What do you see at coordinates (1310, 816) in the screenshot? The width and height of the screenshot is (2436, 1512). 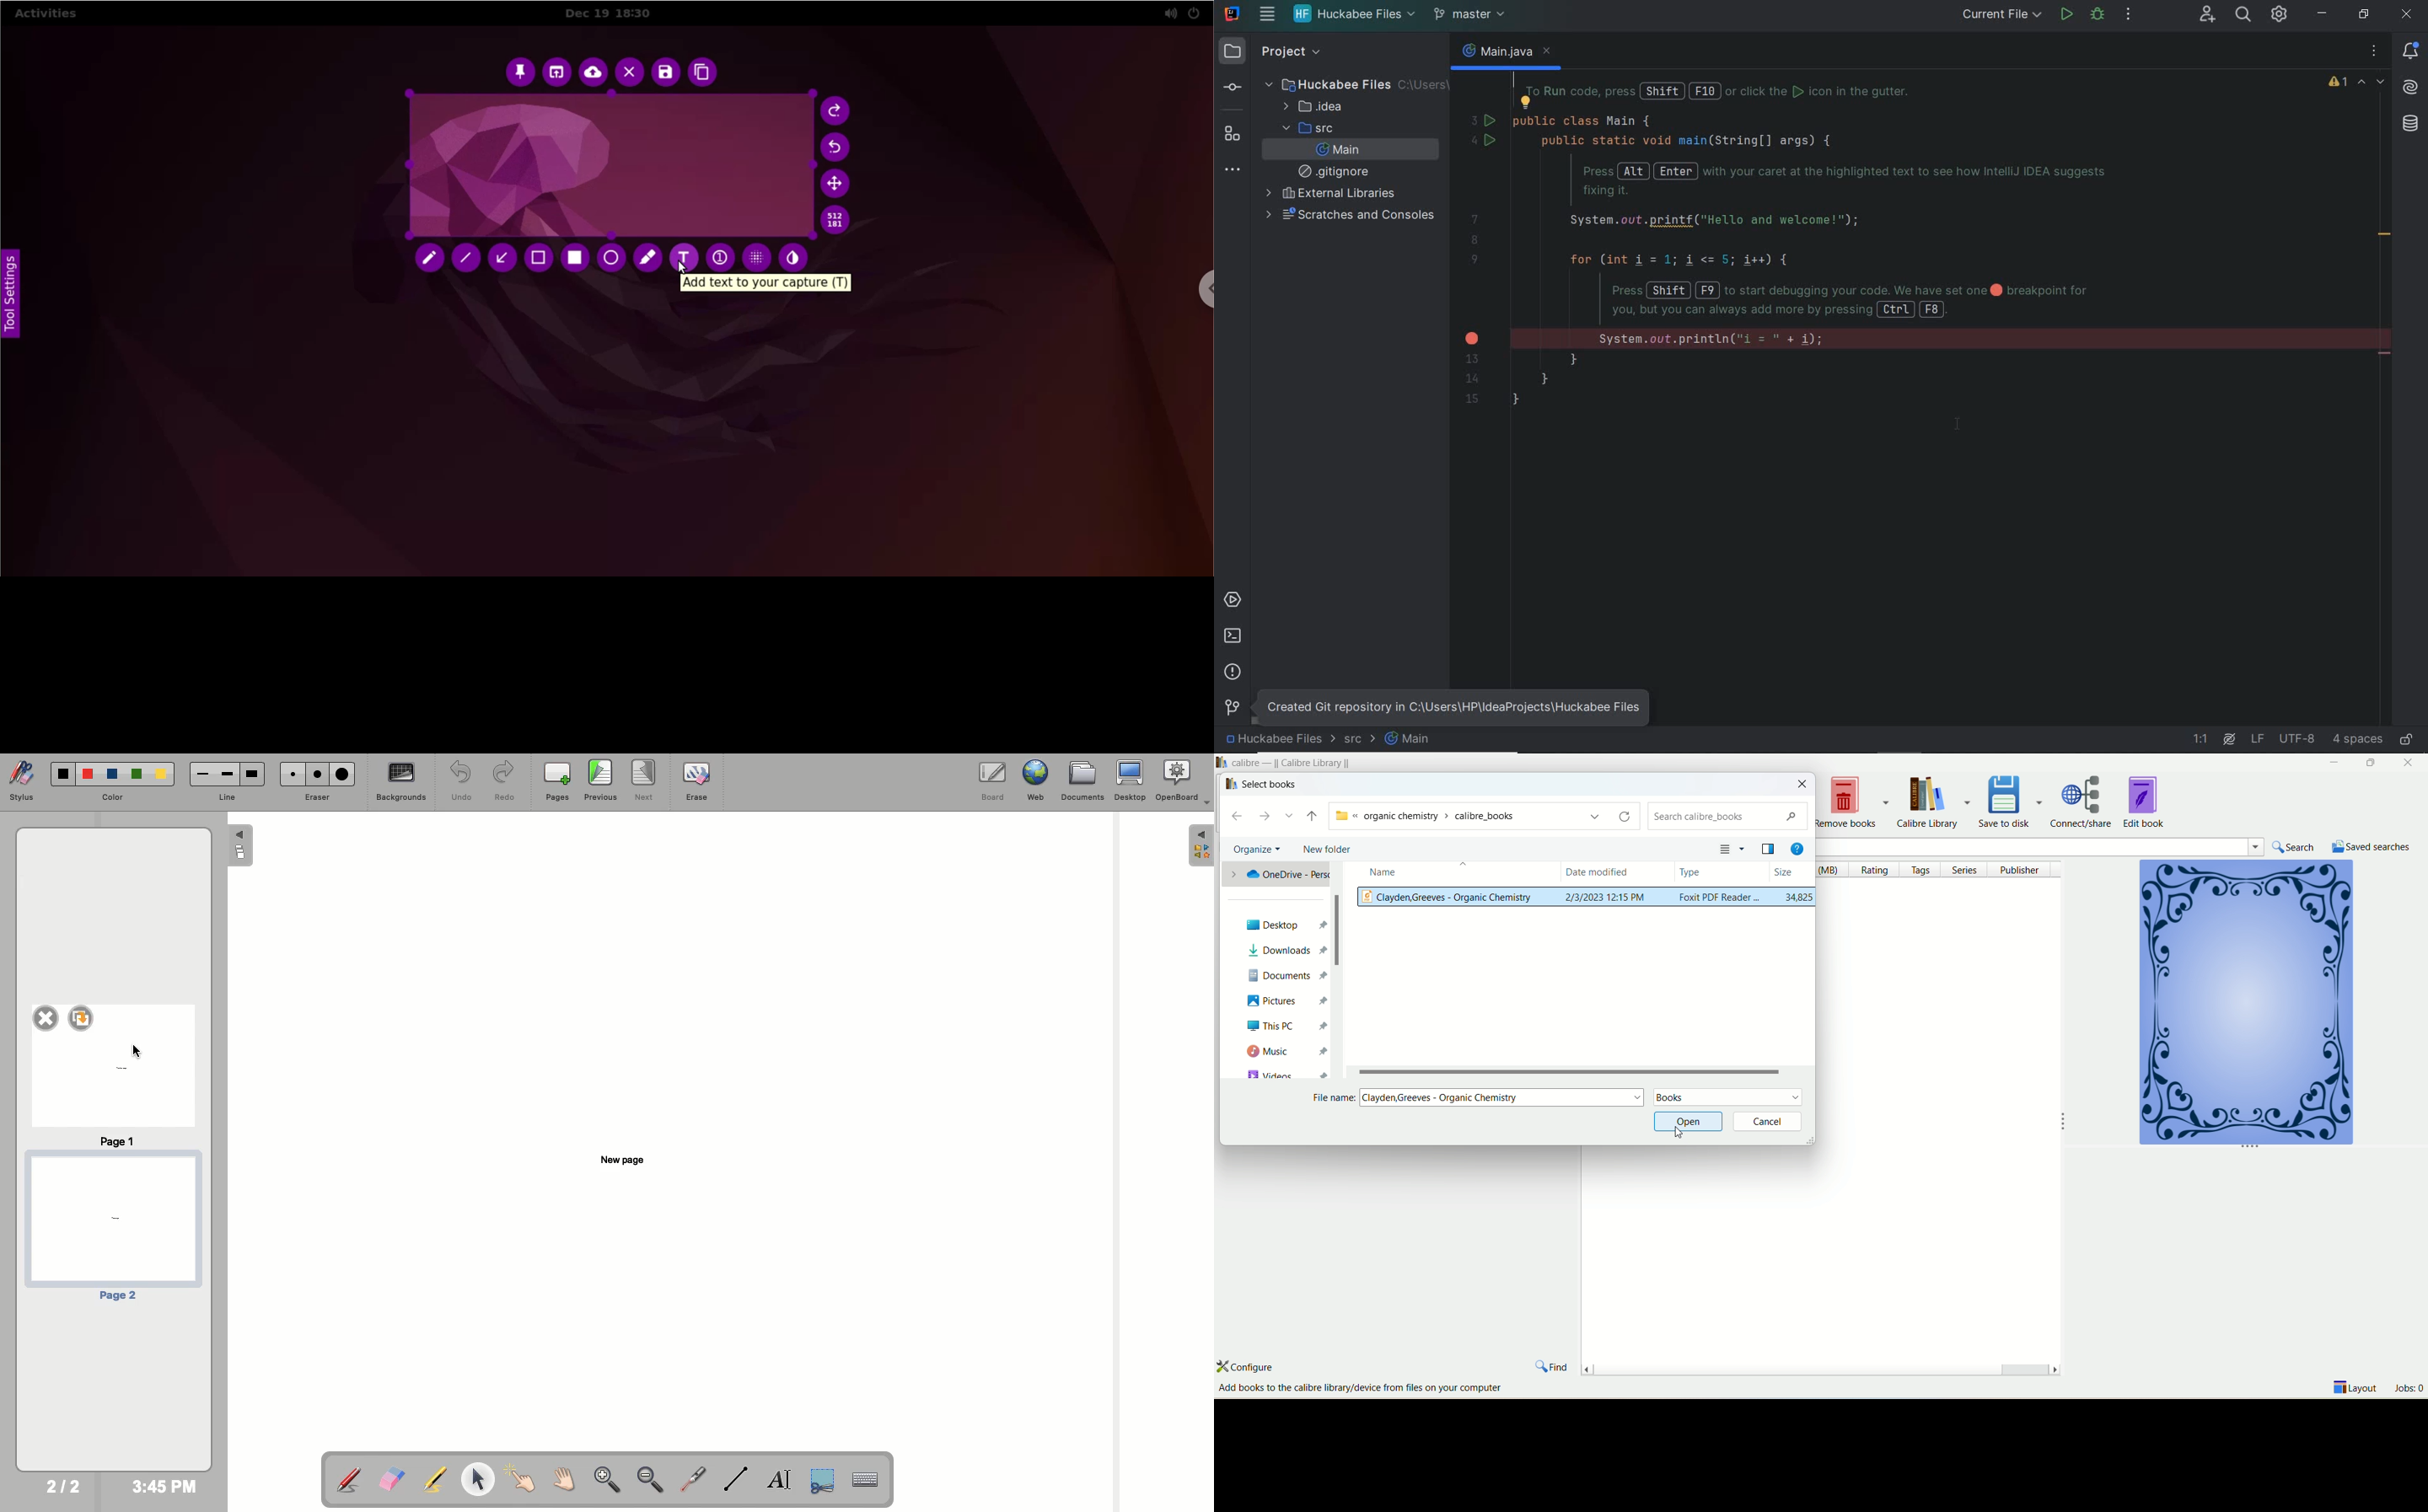 I see `upto` at bounding box center [1310, 816].